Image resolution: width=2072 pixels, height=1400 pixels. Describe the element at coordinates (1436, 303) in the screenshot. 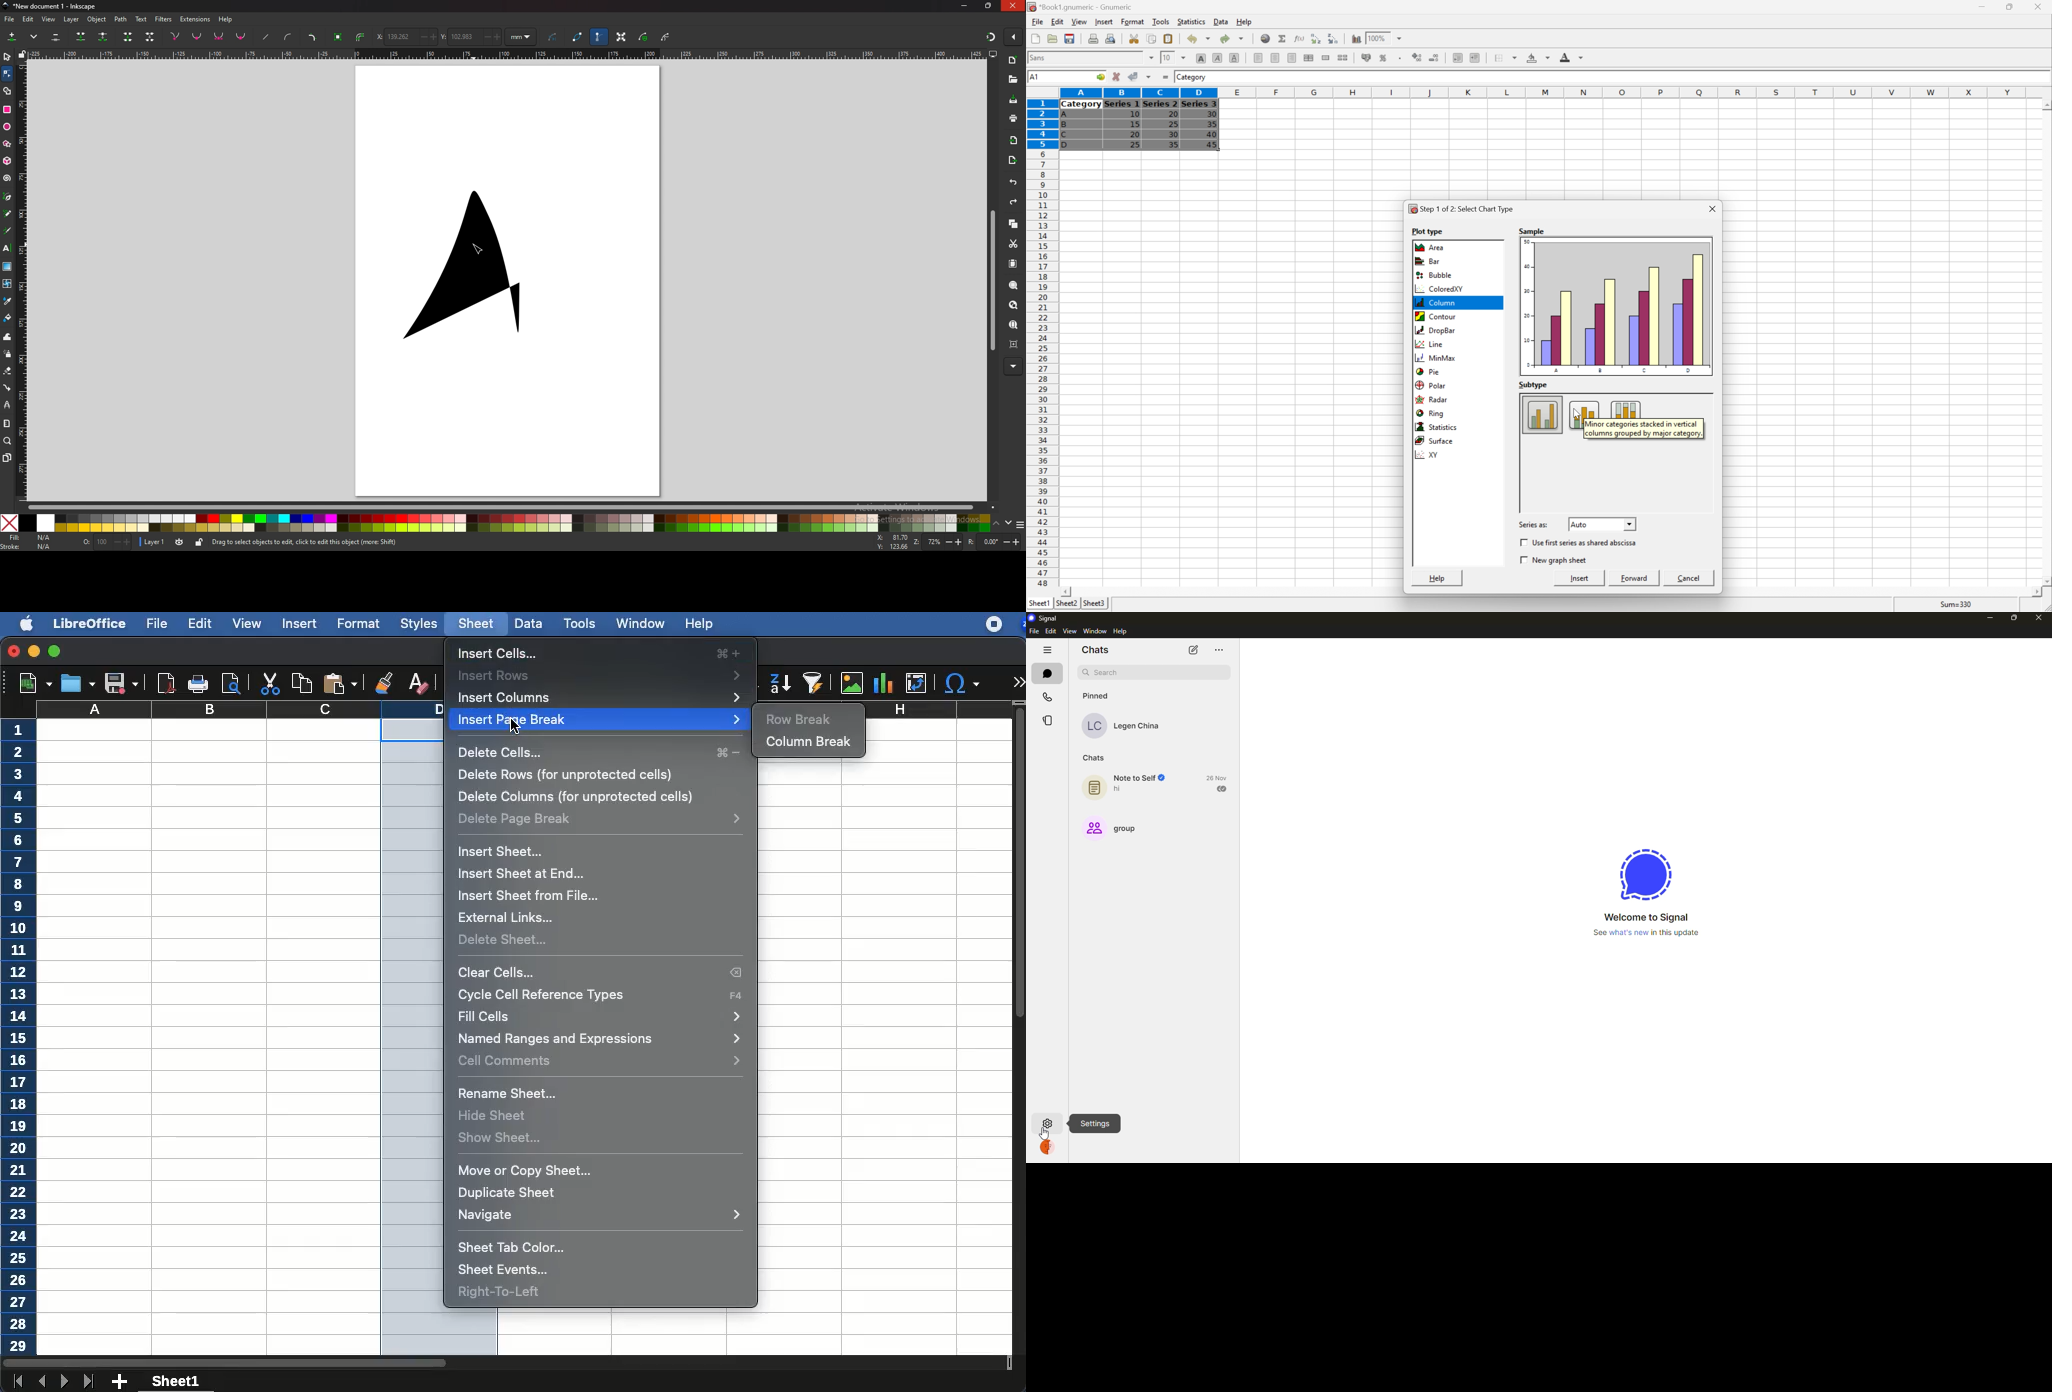

I see `Column` at that location.